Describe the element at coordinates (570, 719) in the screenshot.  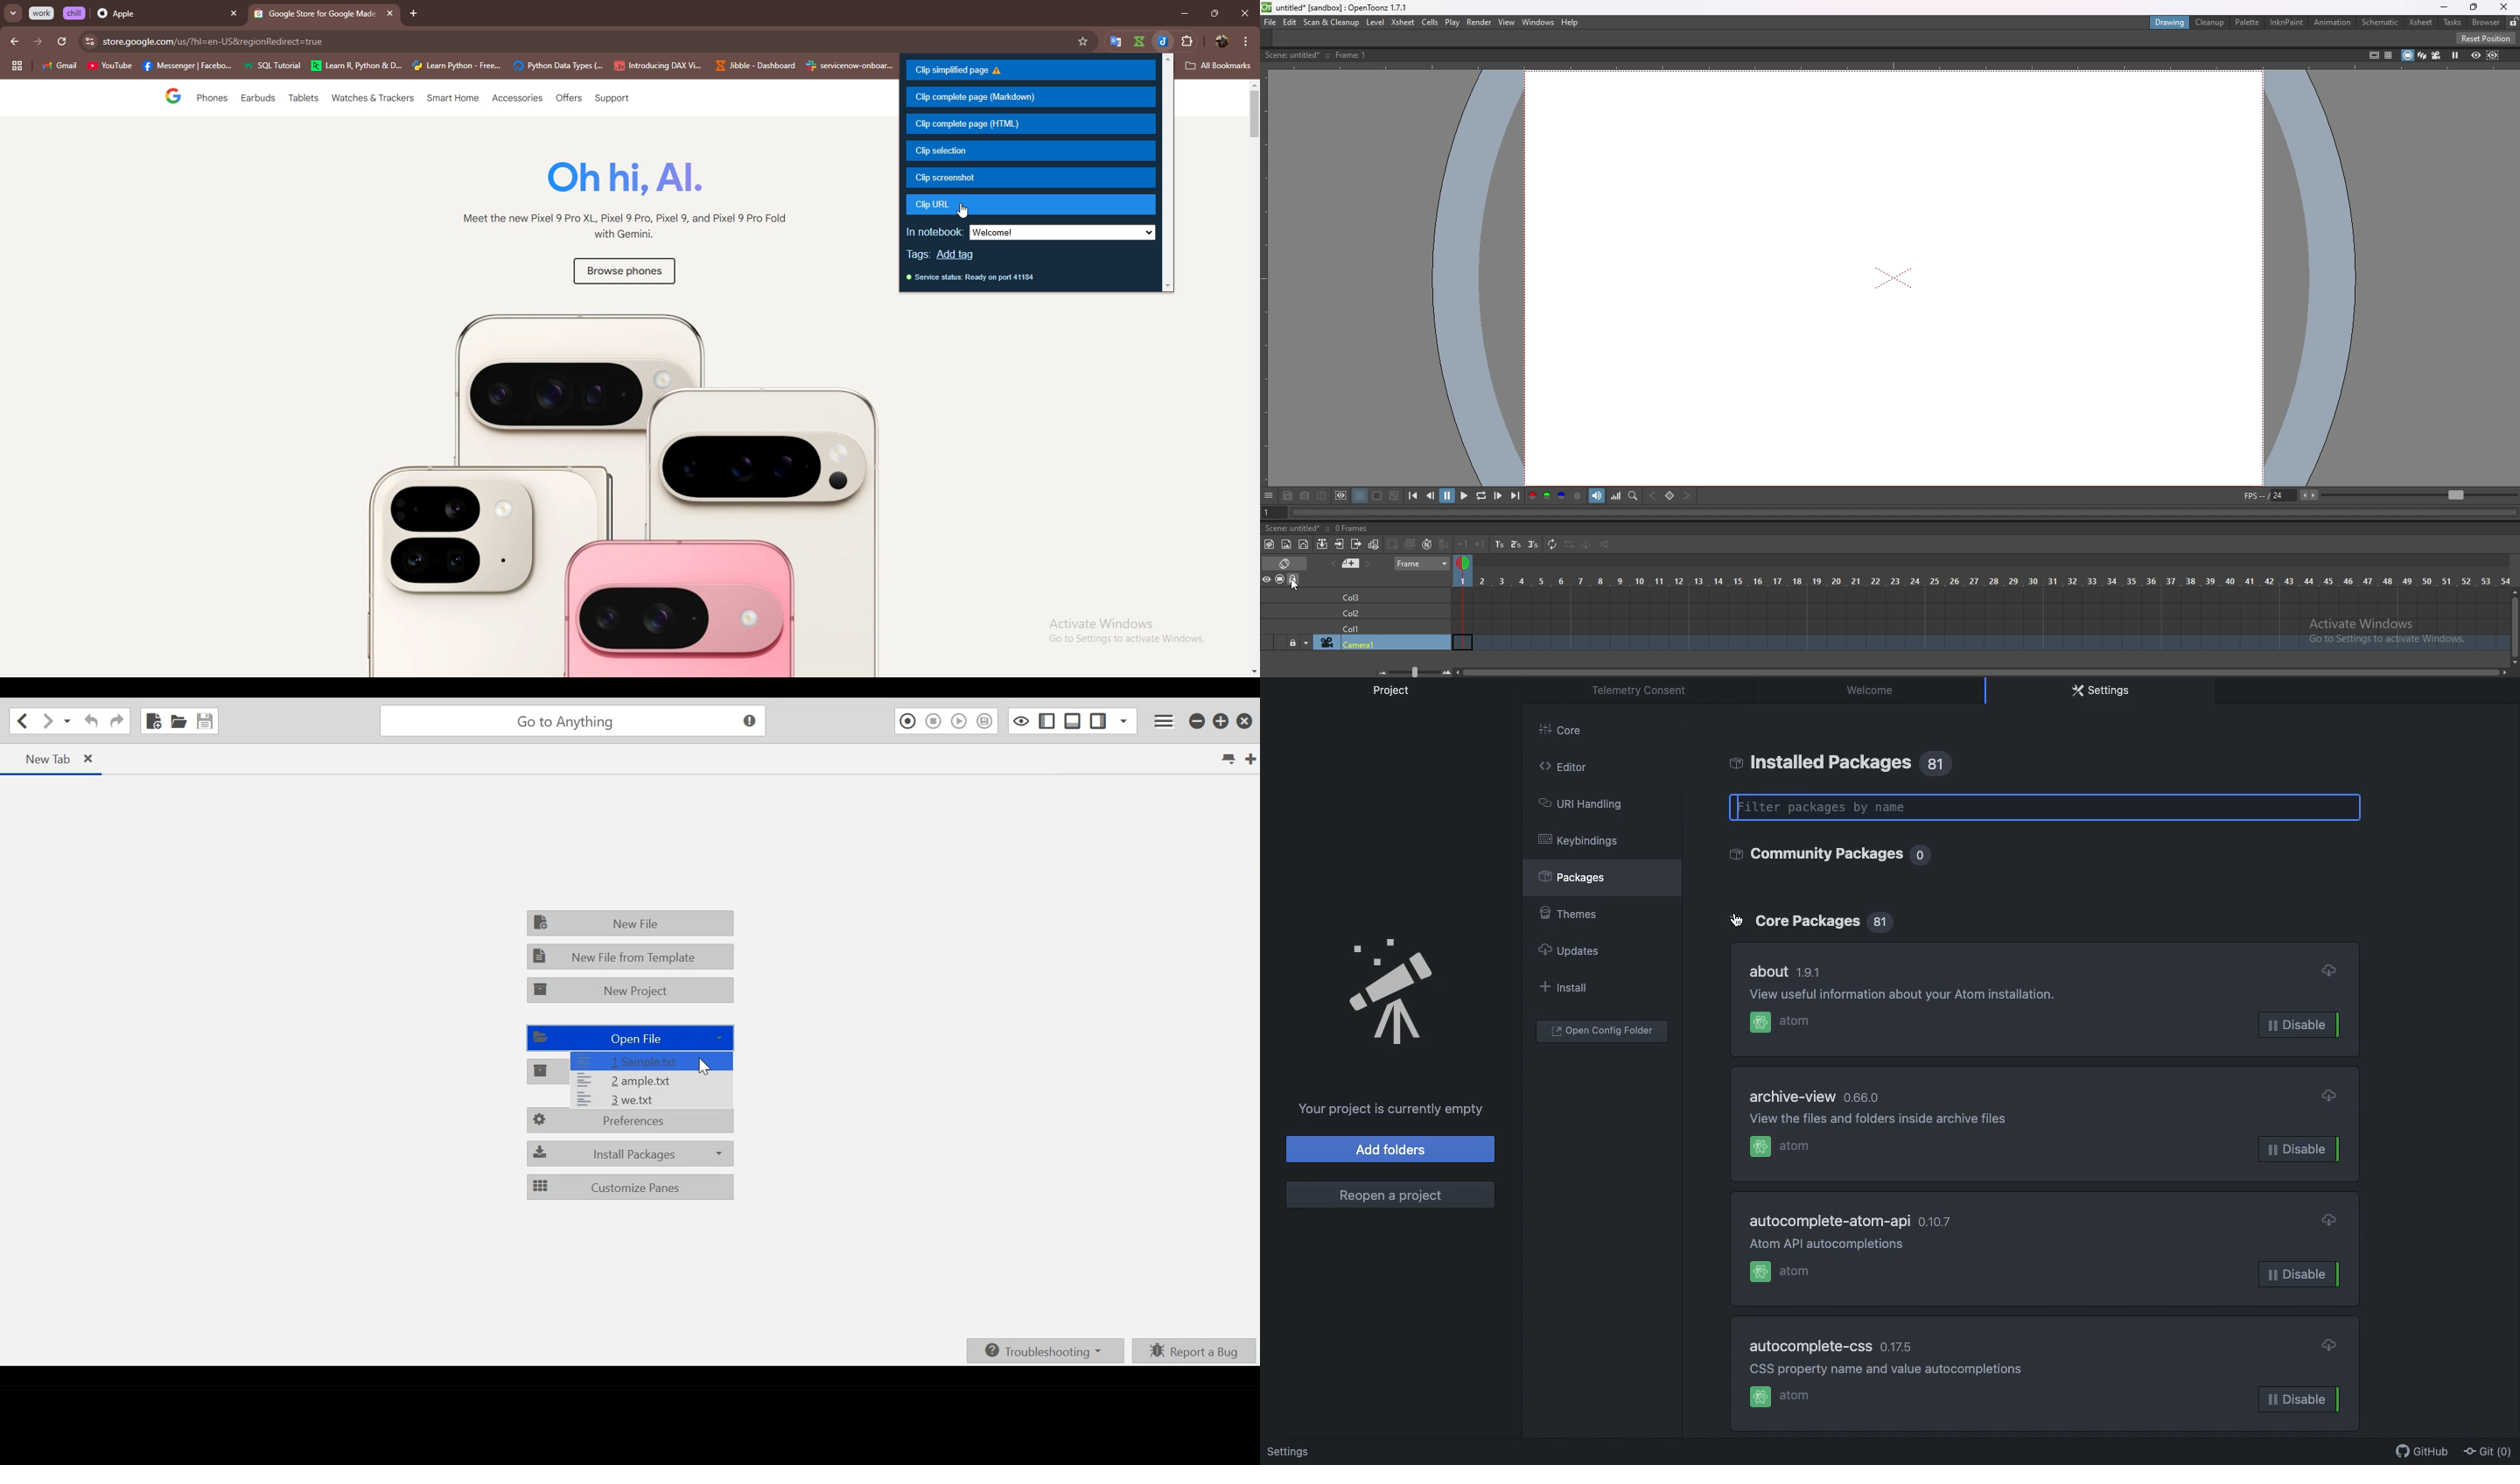
I see `Search` at that location.